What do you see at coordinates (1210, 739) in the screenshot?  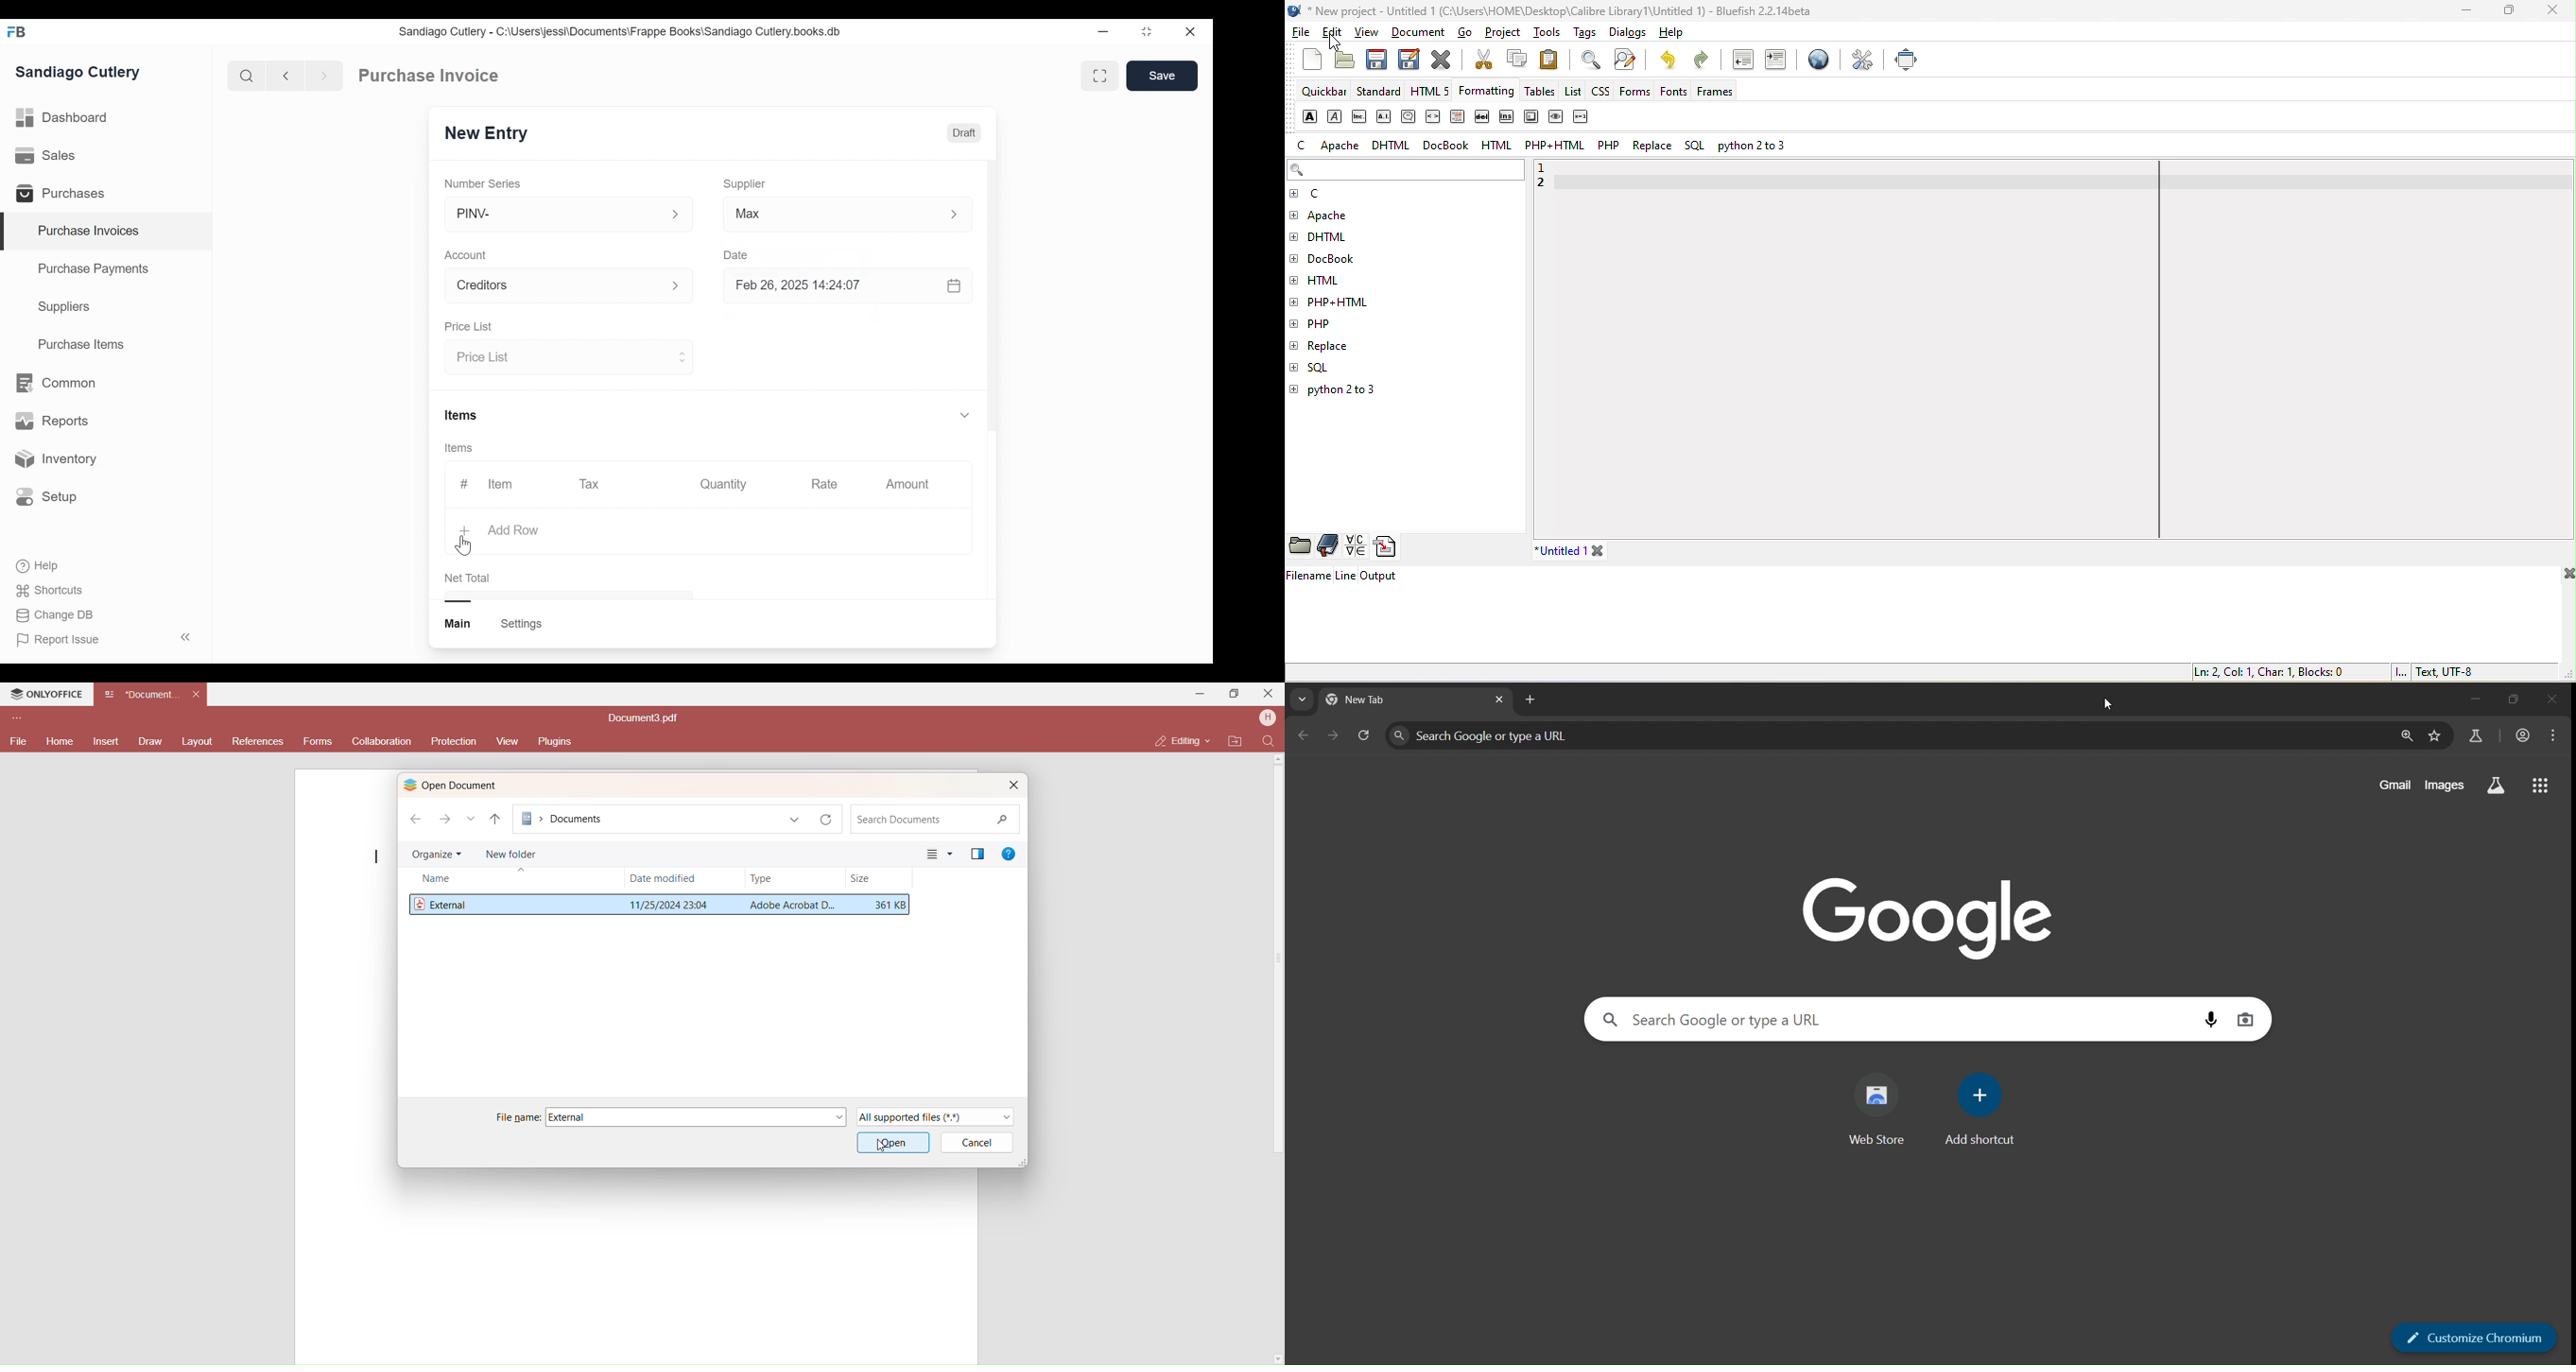 I see `Drop Down` at bounding box center [1210, 739].